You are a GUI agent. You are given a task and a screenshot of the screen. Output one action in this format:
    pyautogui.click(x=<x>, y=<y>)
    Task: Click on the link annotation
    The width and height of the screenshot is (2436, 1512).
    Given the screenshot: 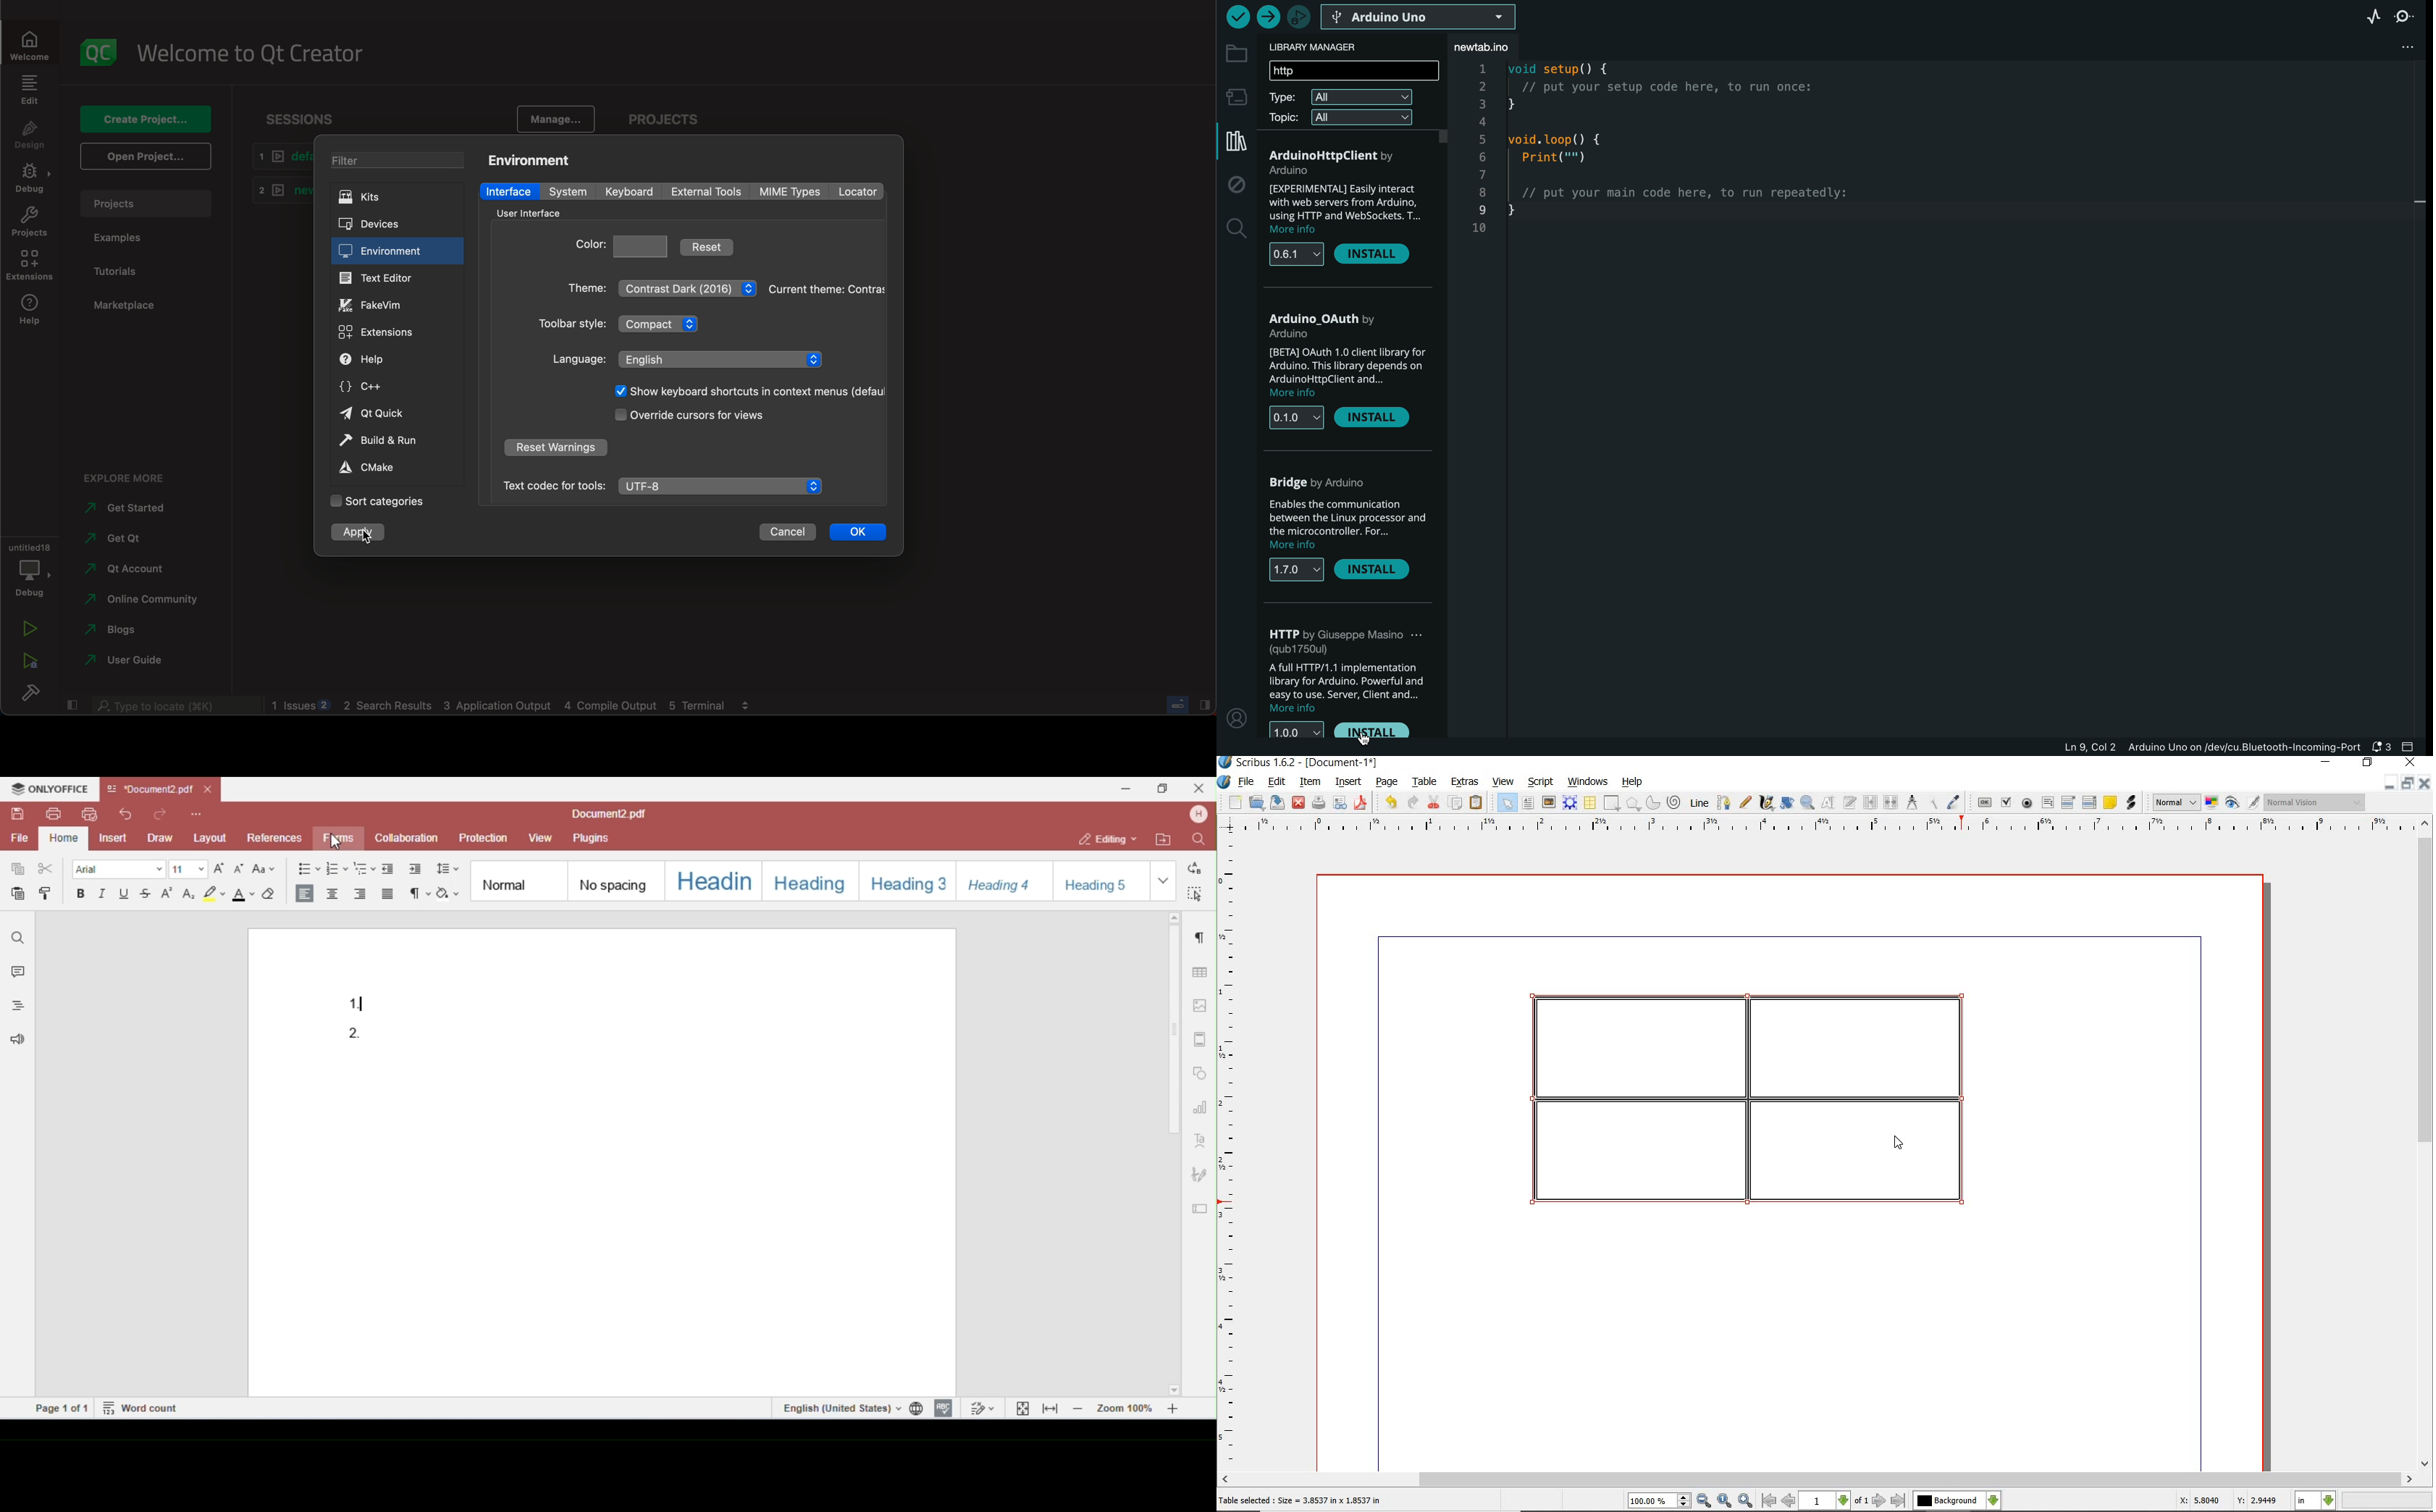 What is the action you would take?
    pyautogui.click(x=2130, y=802)
    